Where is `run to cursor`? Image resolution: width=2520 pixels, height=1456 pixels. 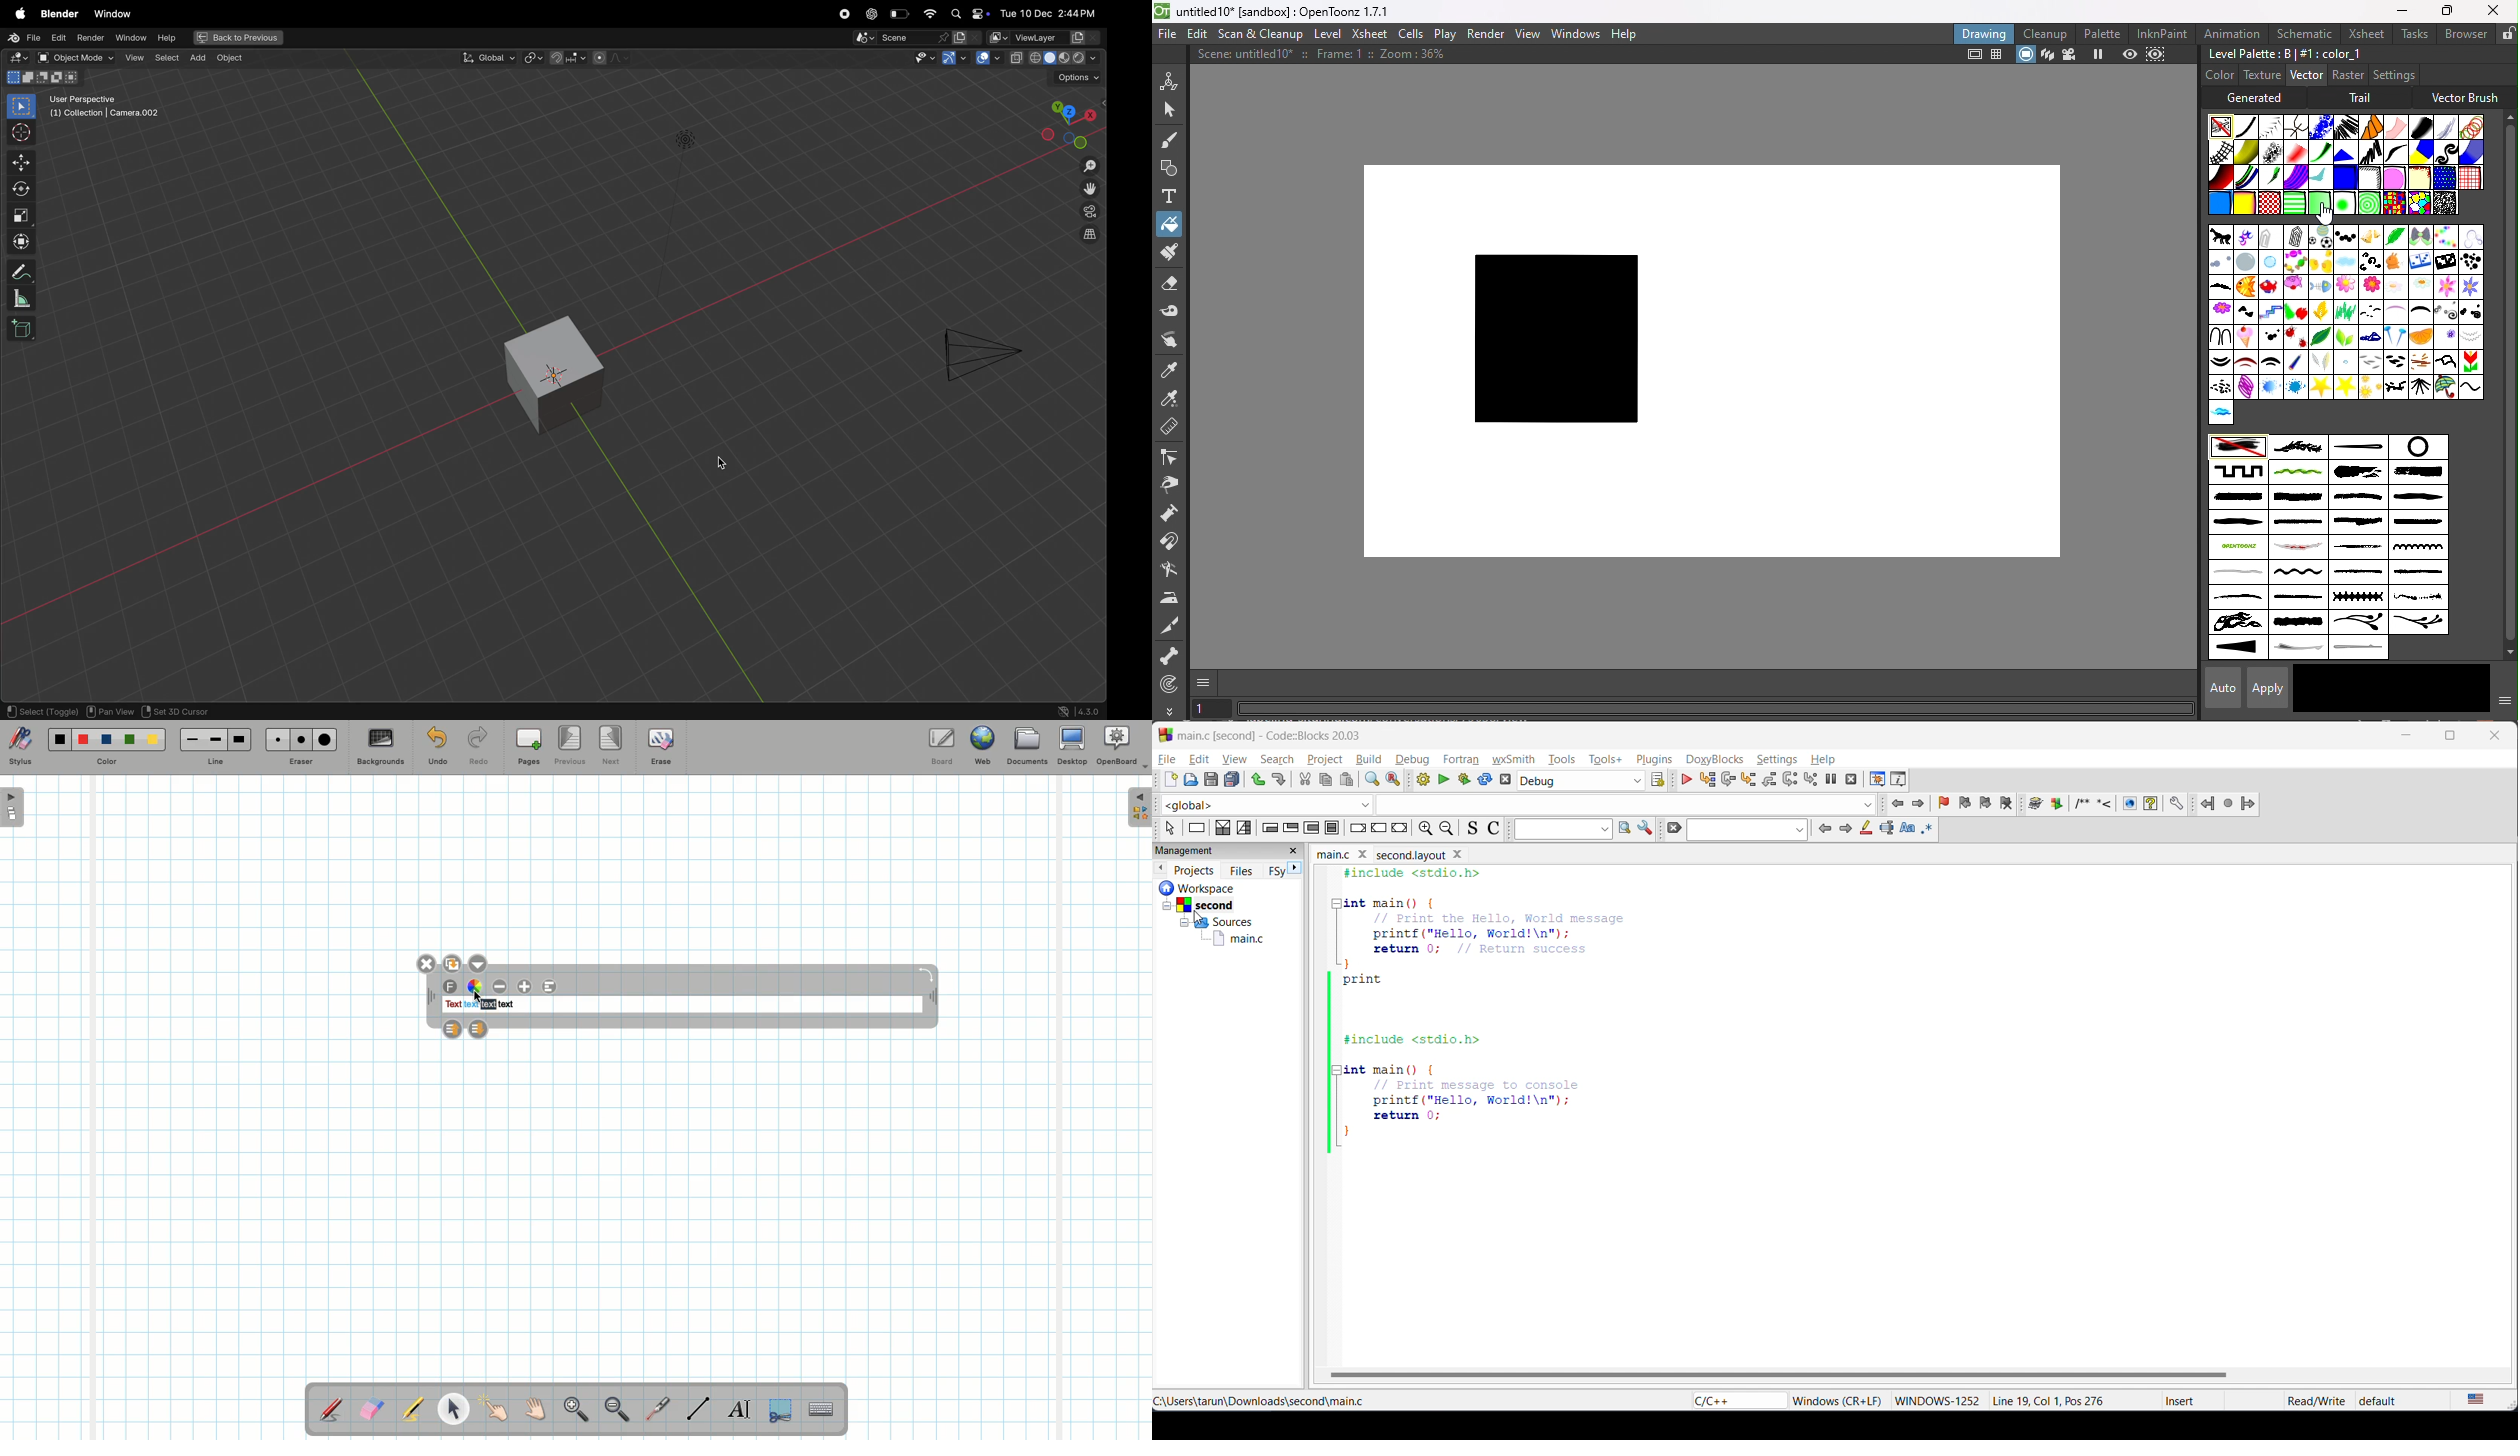 run to cursor is located at coordinates (1705, 781).